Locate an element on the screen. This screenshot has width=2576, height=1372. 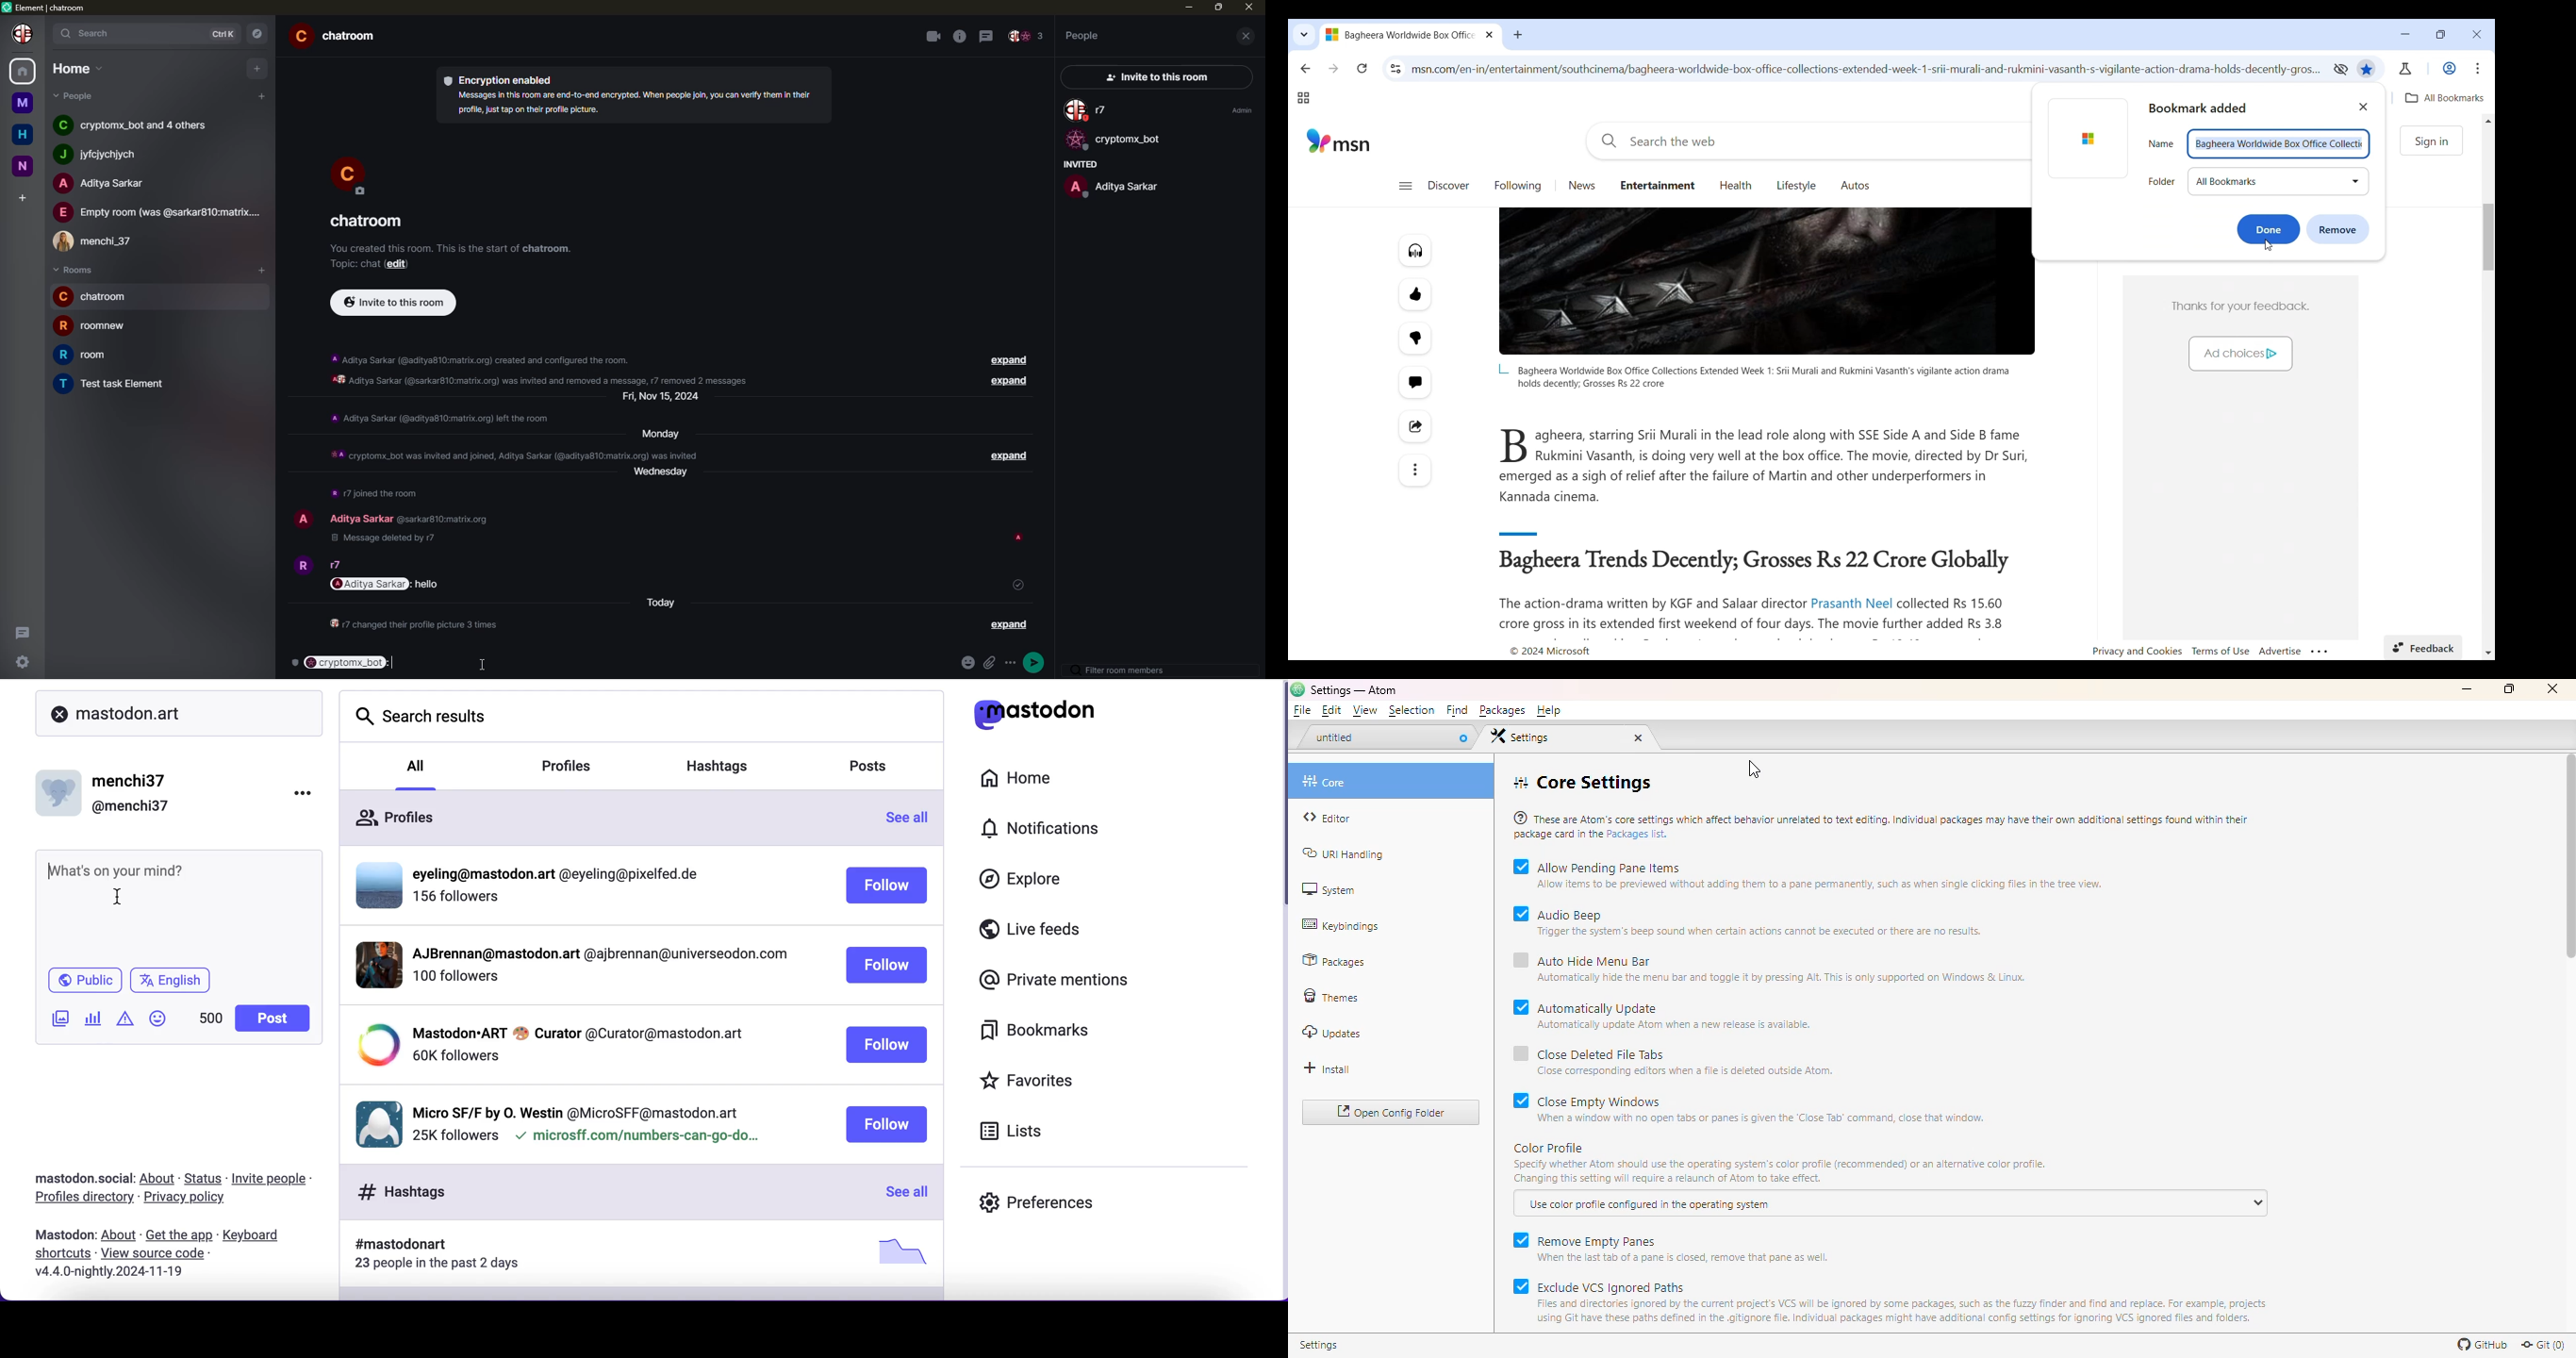
room is located at coordinates (366, 221).